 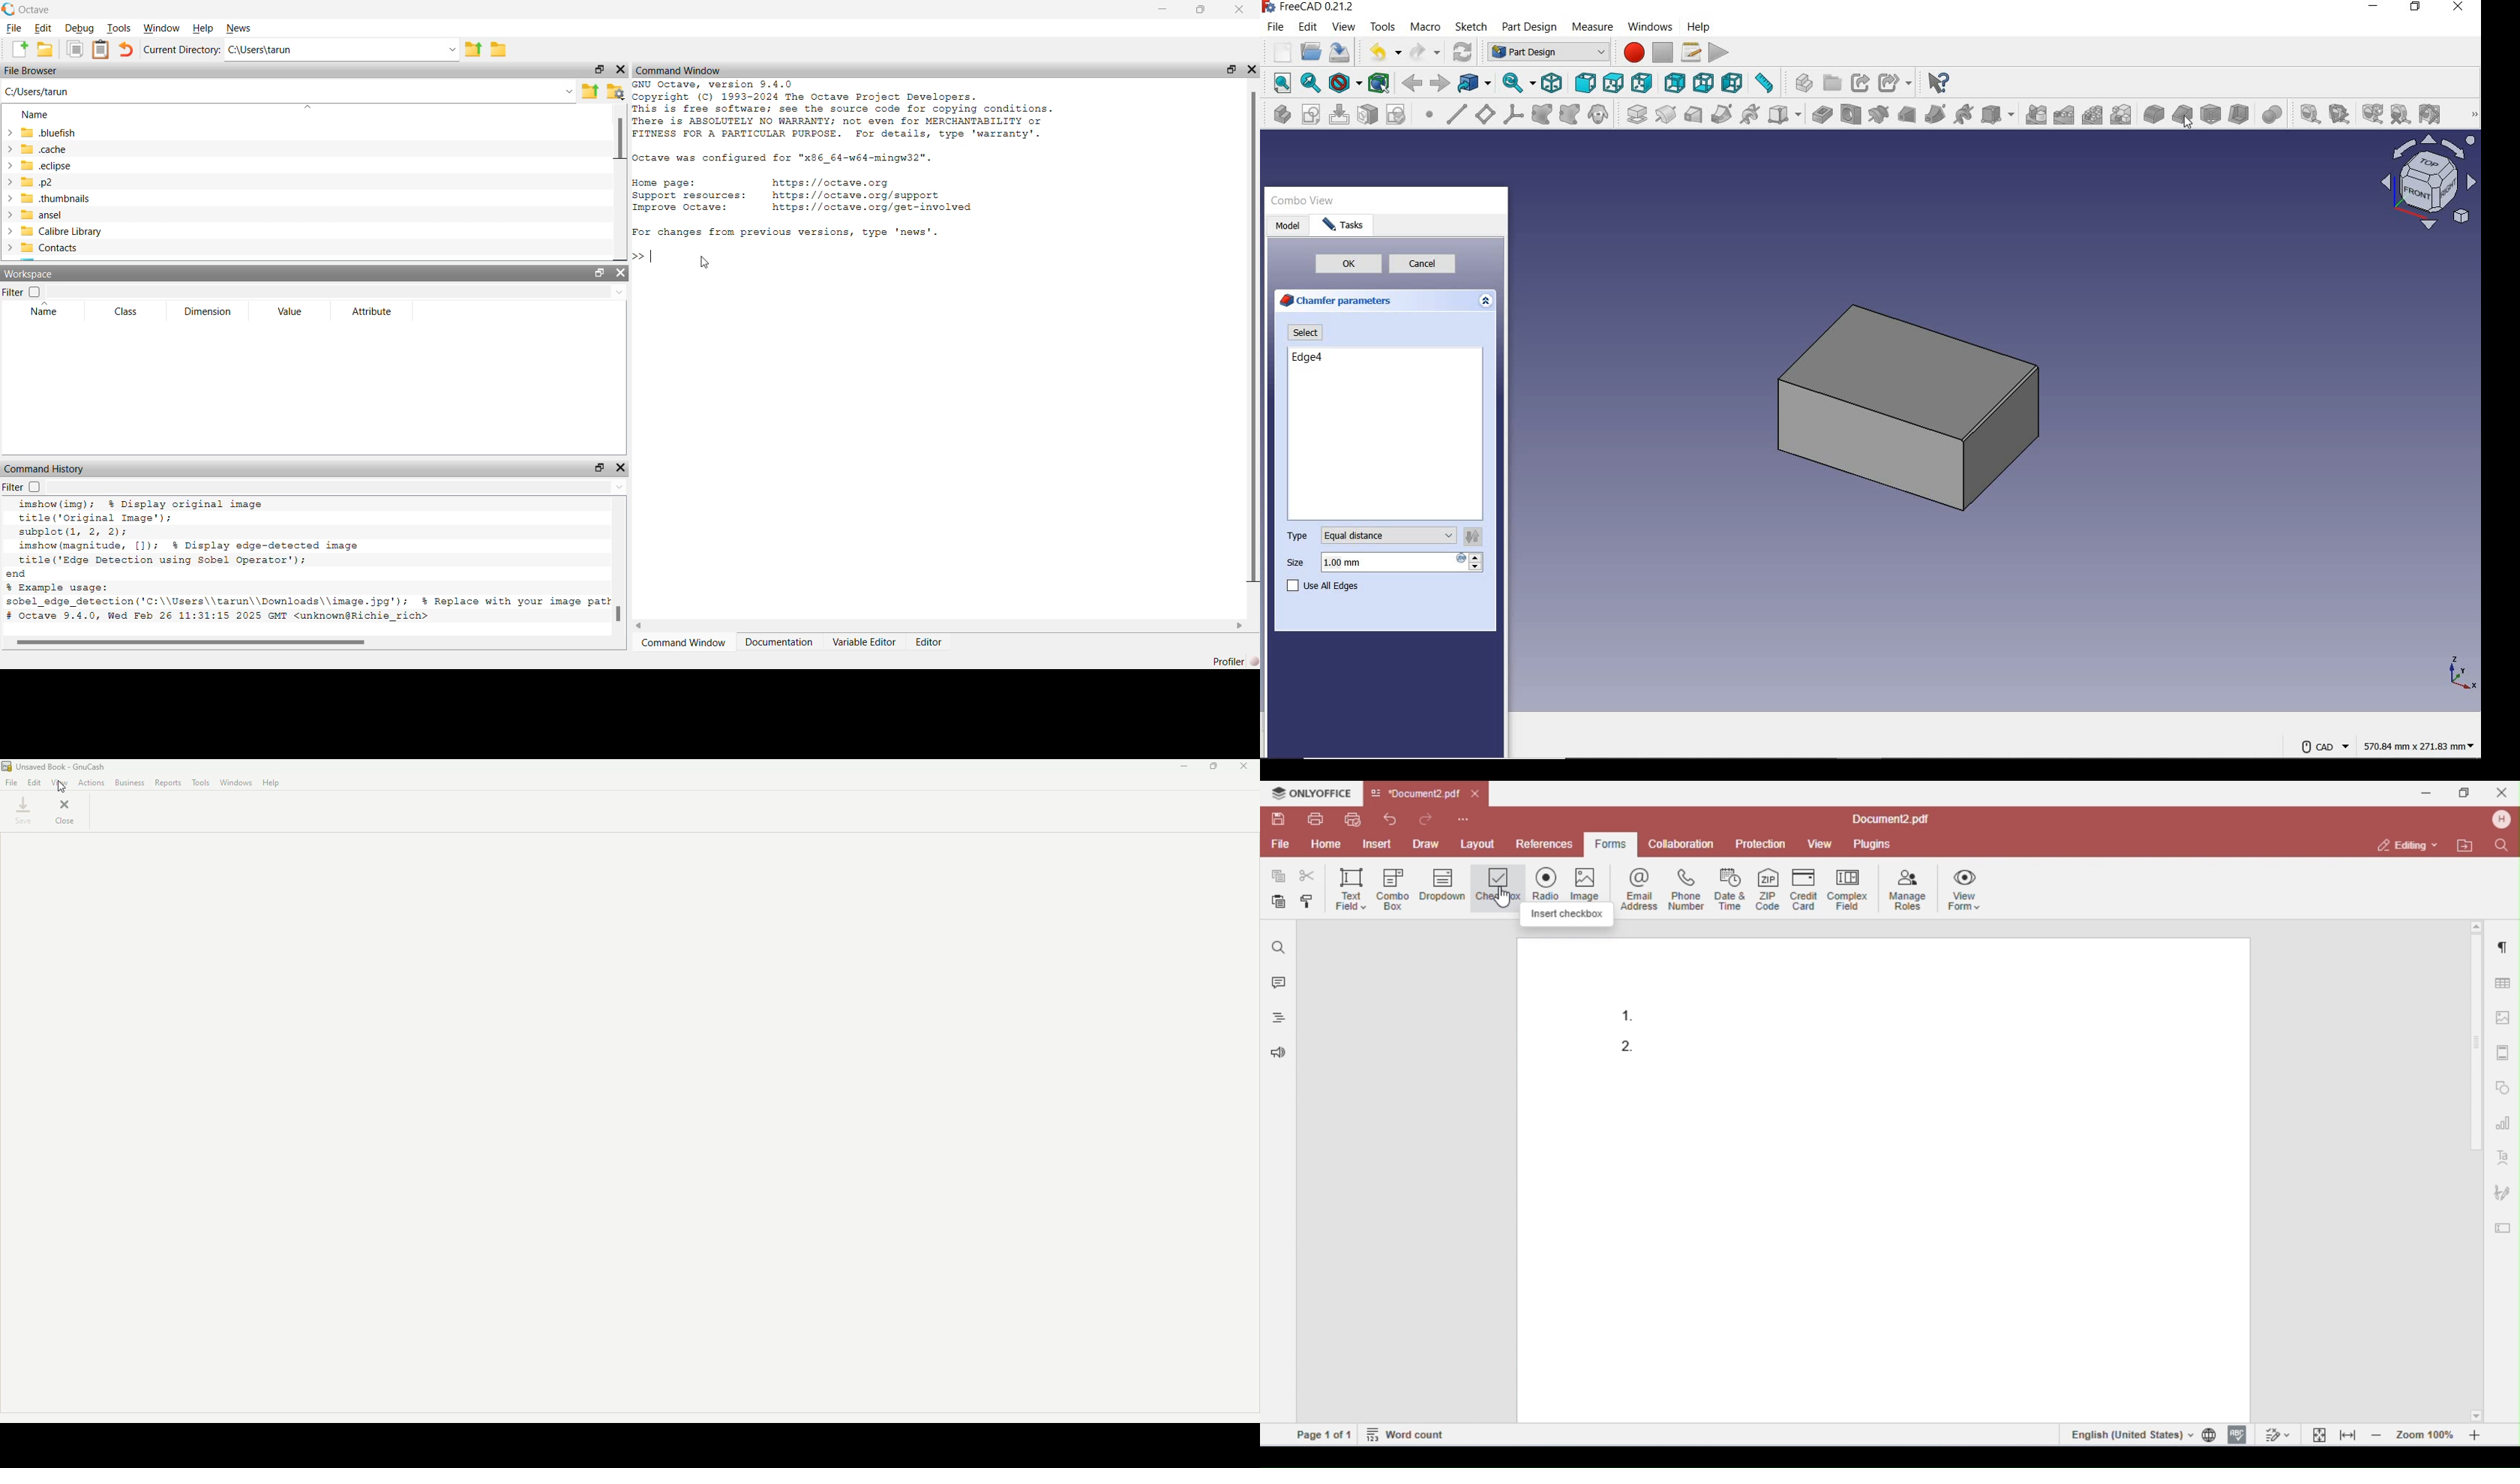 What do you see at coordinates (2372, 8) in the screenshot?
I see `minimize` at bounding box center [2372, 8].